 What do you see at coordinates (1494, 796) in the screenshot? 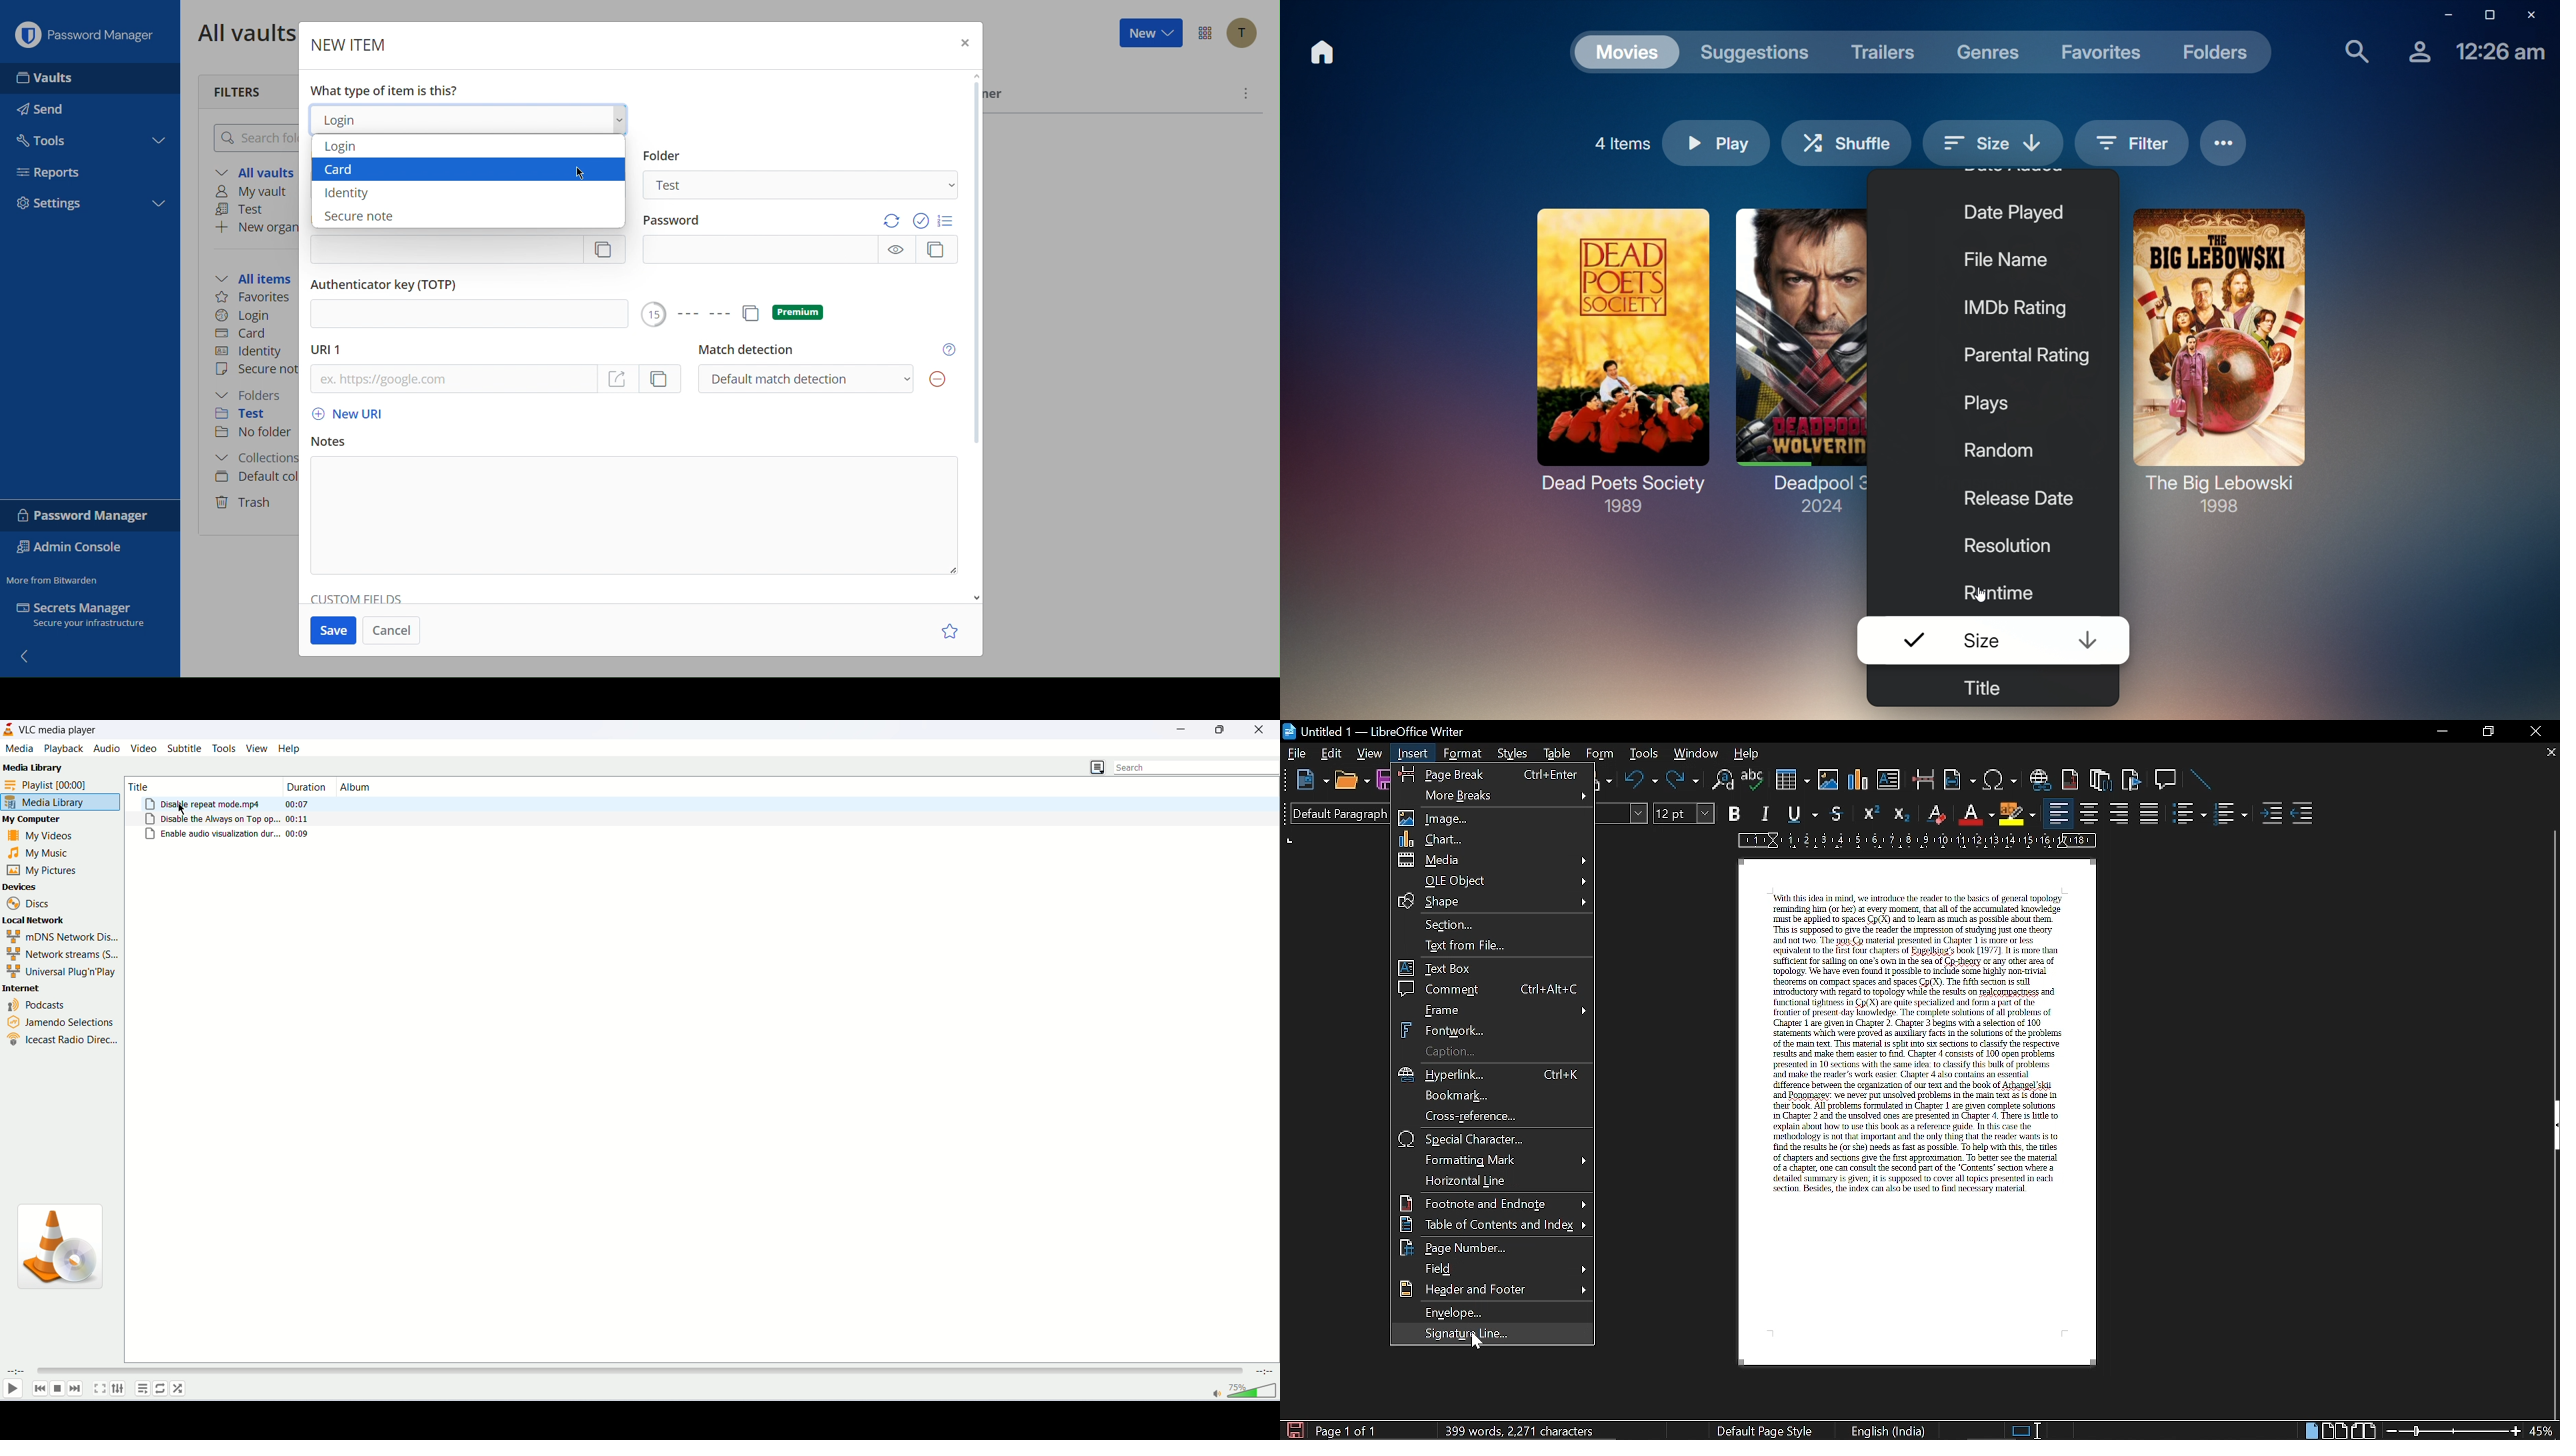
I see `more breaks` at bounding box center [1494, 796].